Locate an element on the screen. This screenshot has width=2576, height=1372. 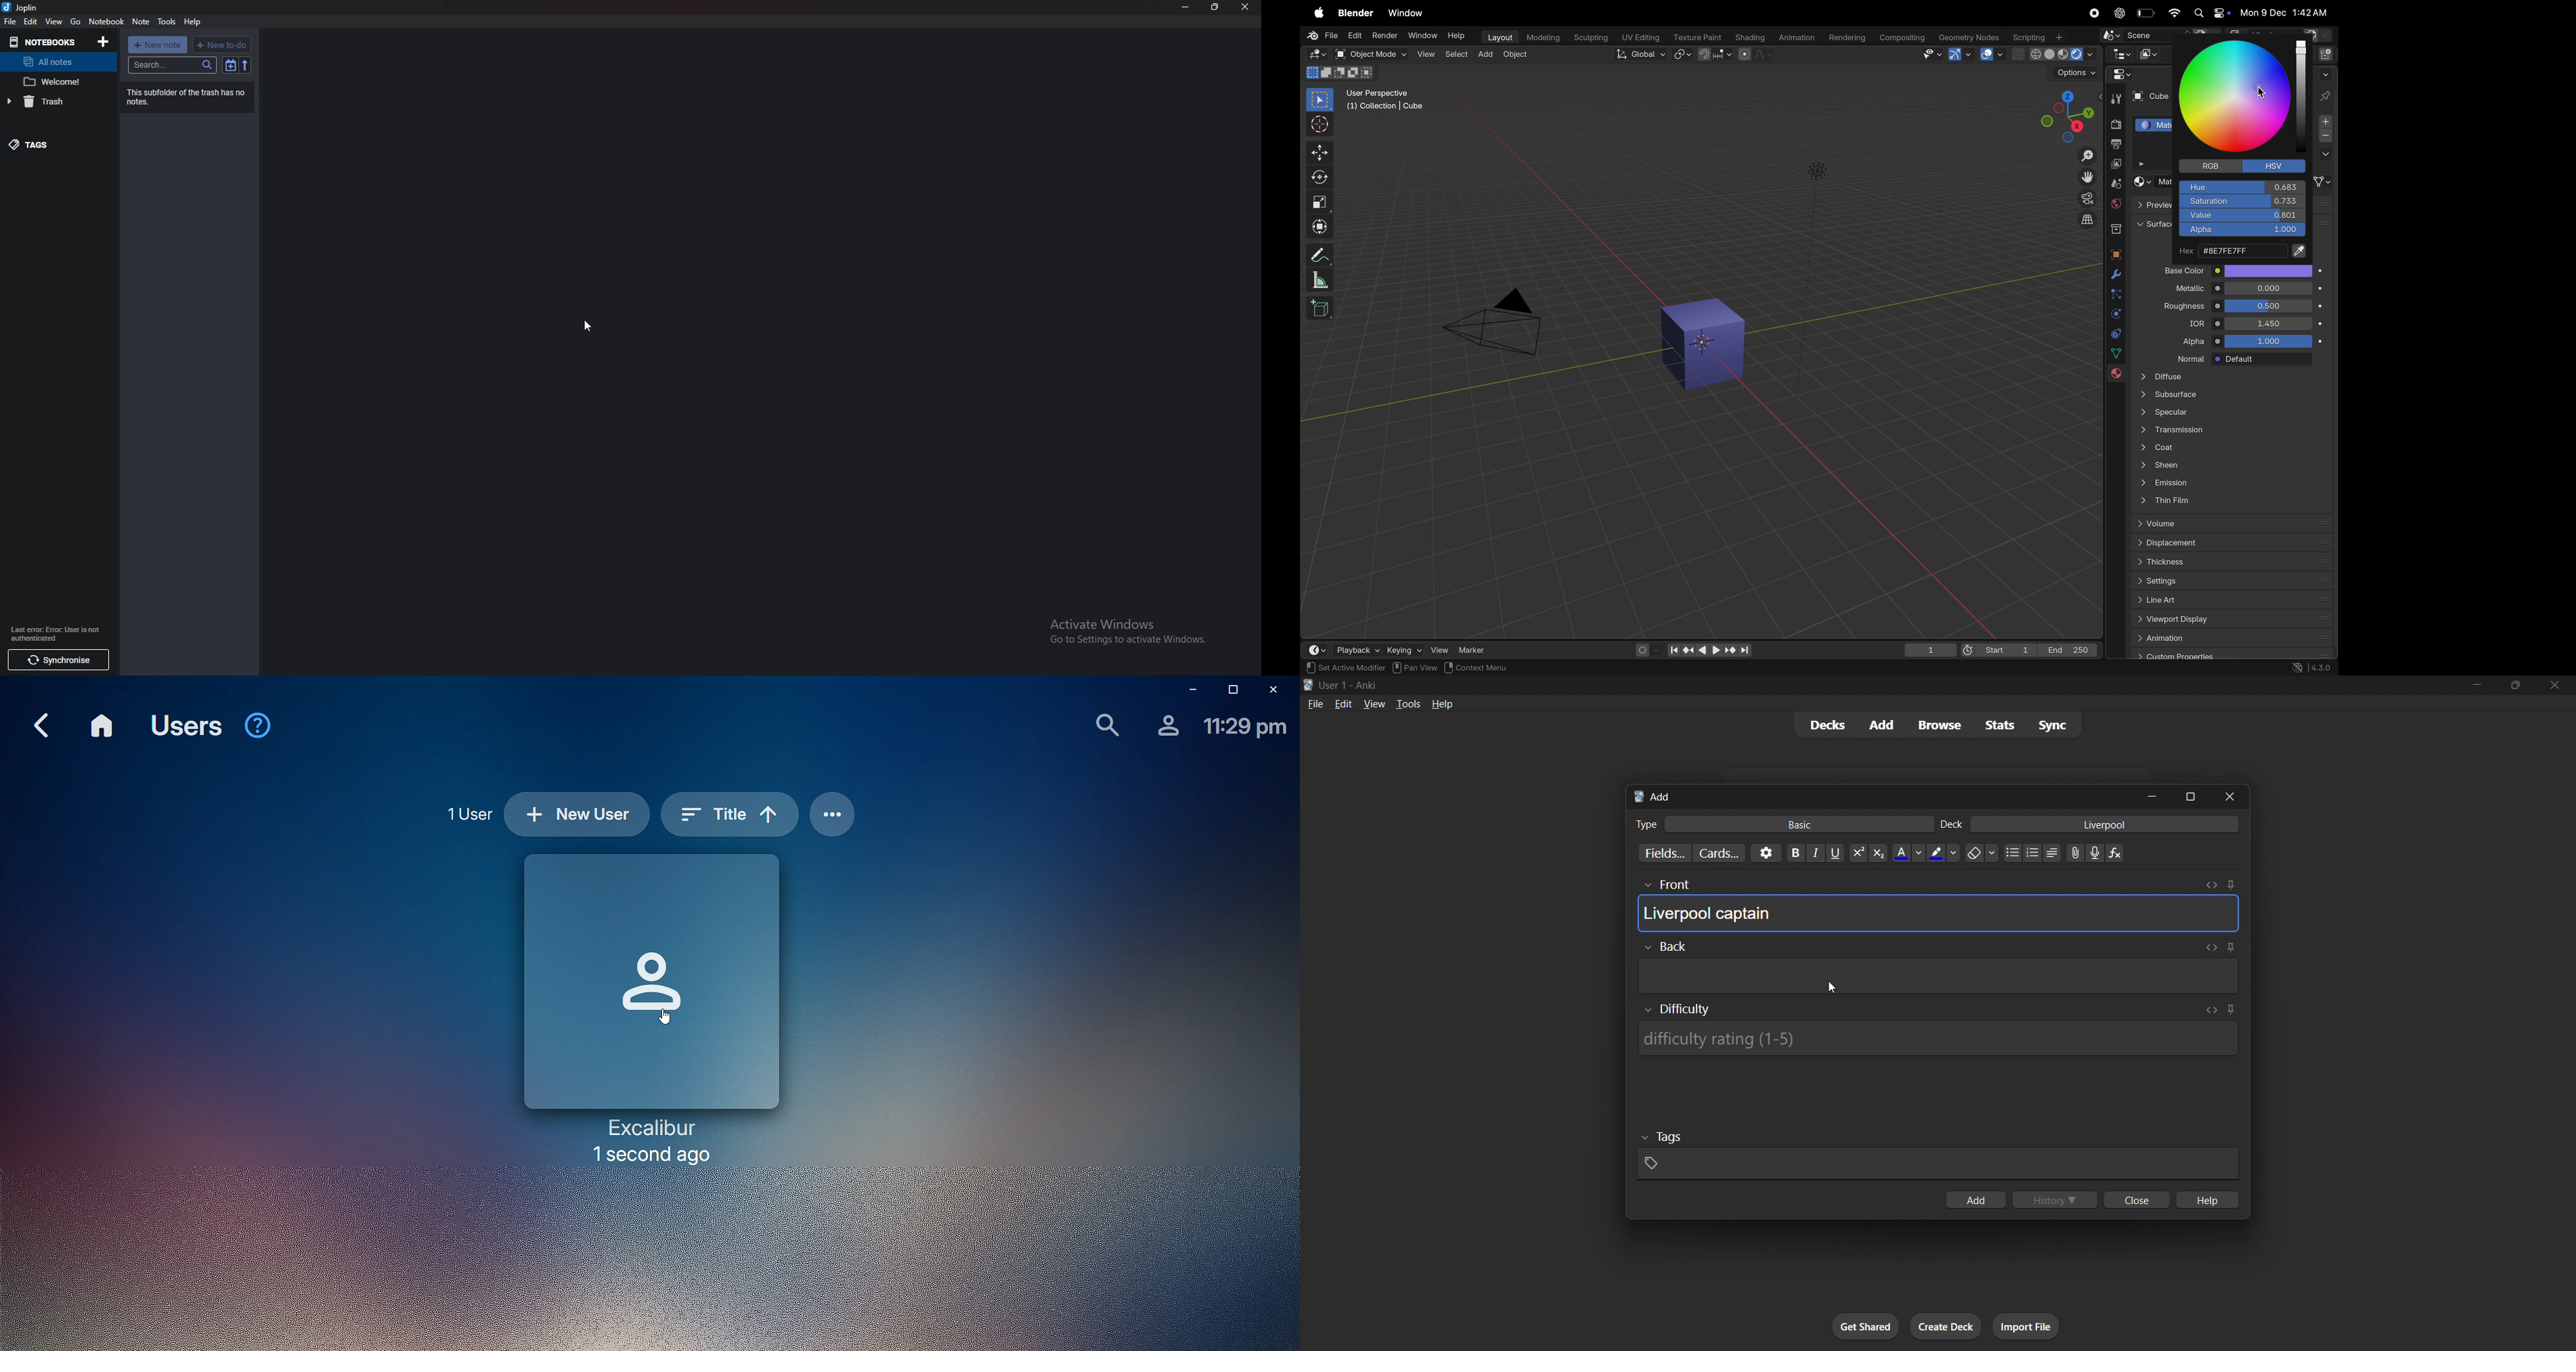
Notebooks is located at coordinates (45, 41).